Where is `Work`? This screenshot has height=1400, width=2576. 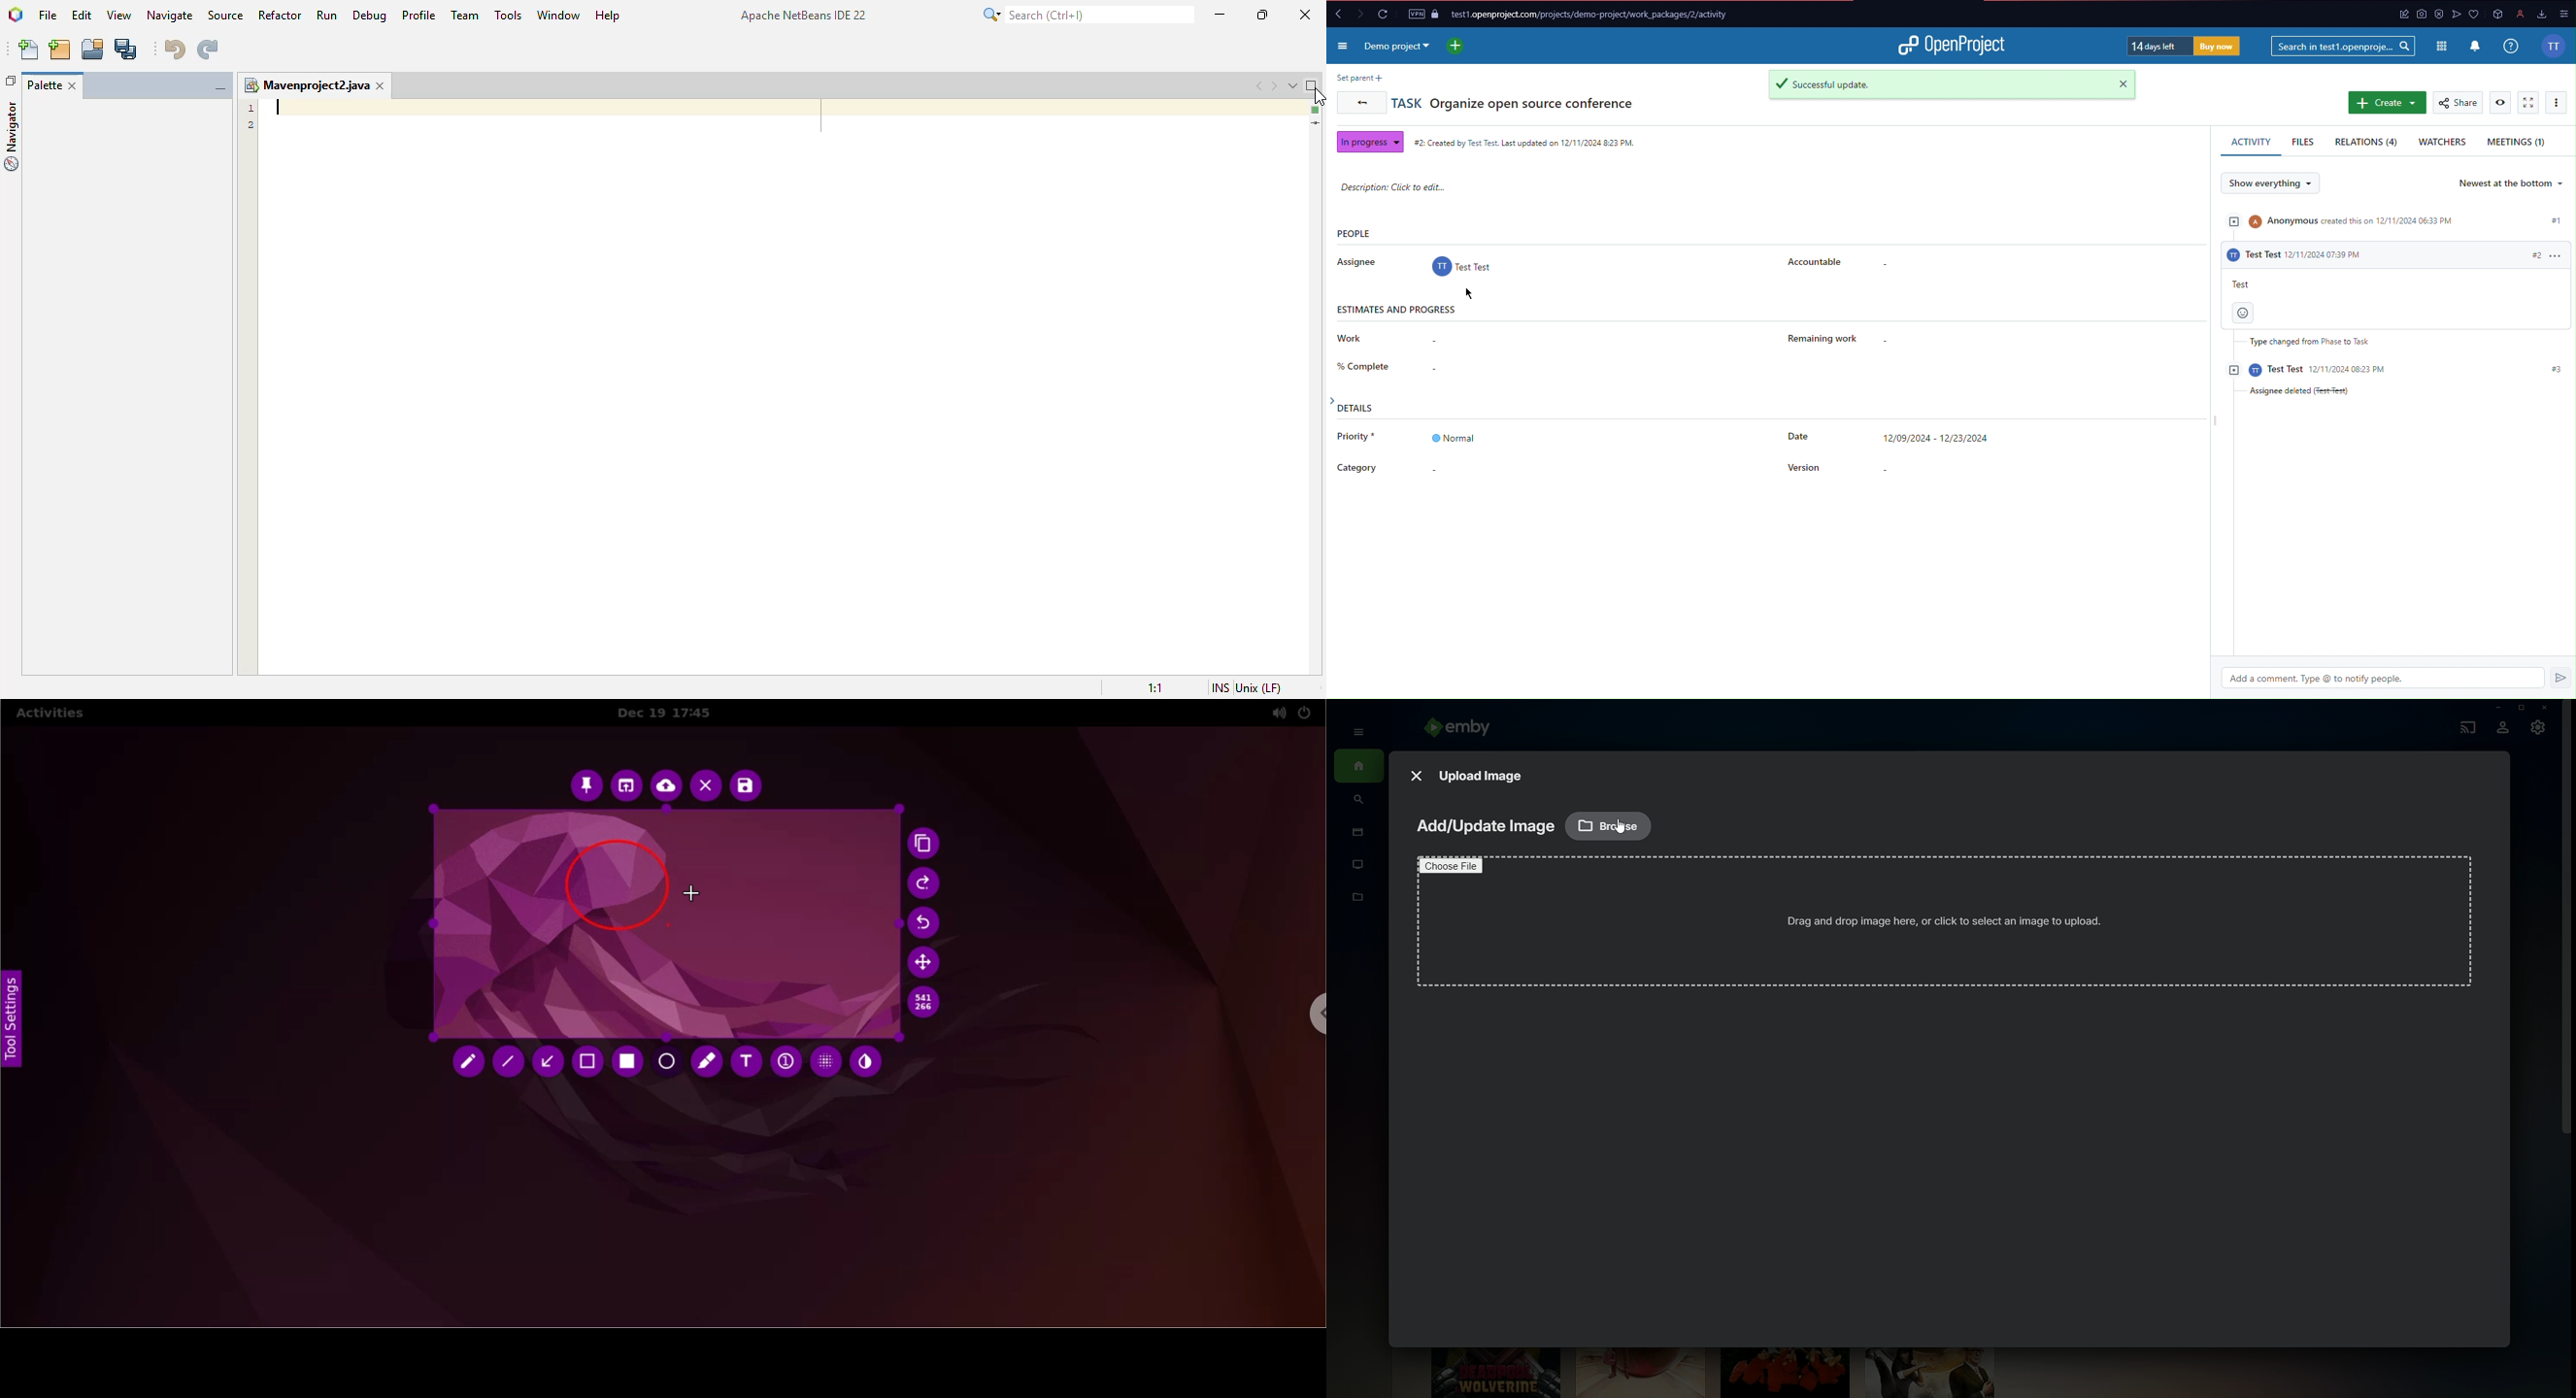 Work is located at coordinates (1347, 333).